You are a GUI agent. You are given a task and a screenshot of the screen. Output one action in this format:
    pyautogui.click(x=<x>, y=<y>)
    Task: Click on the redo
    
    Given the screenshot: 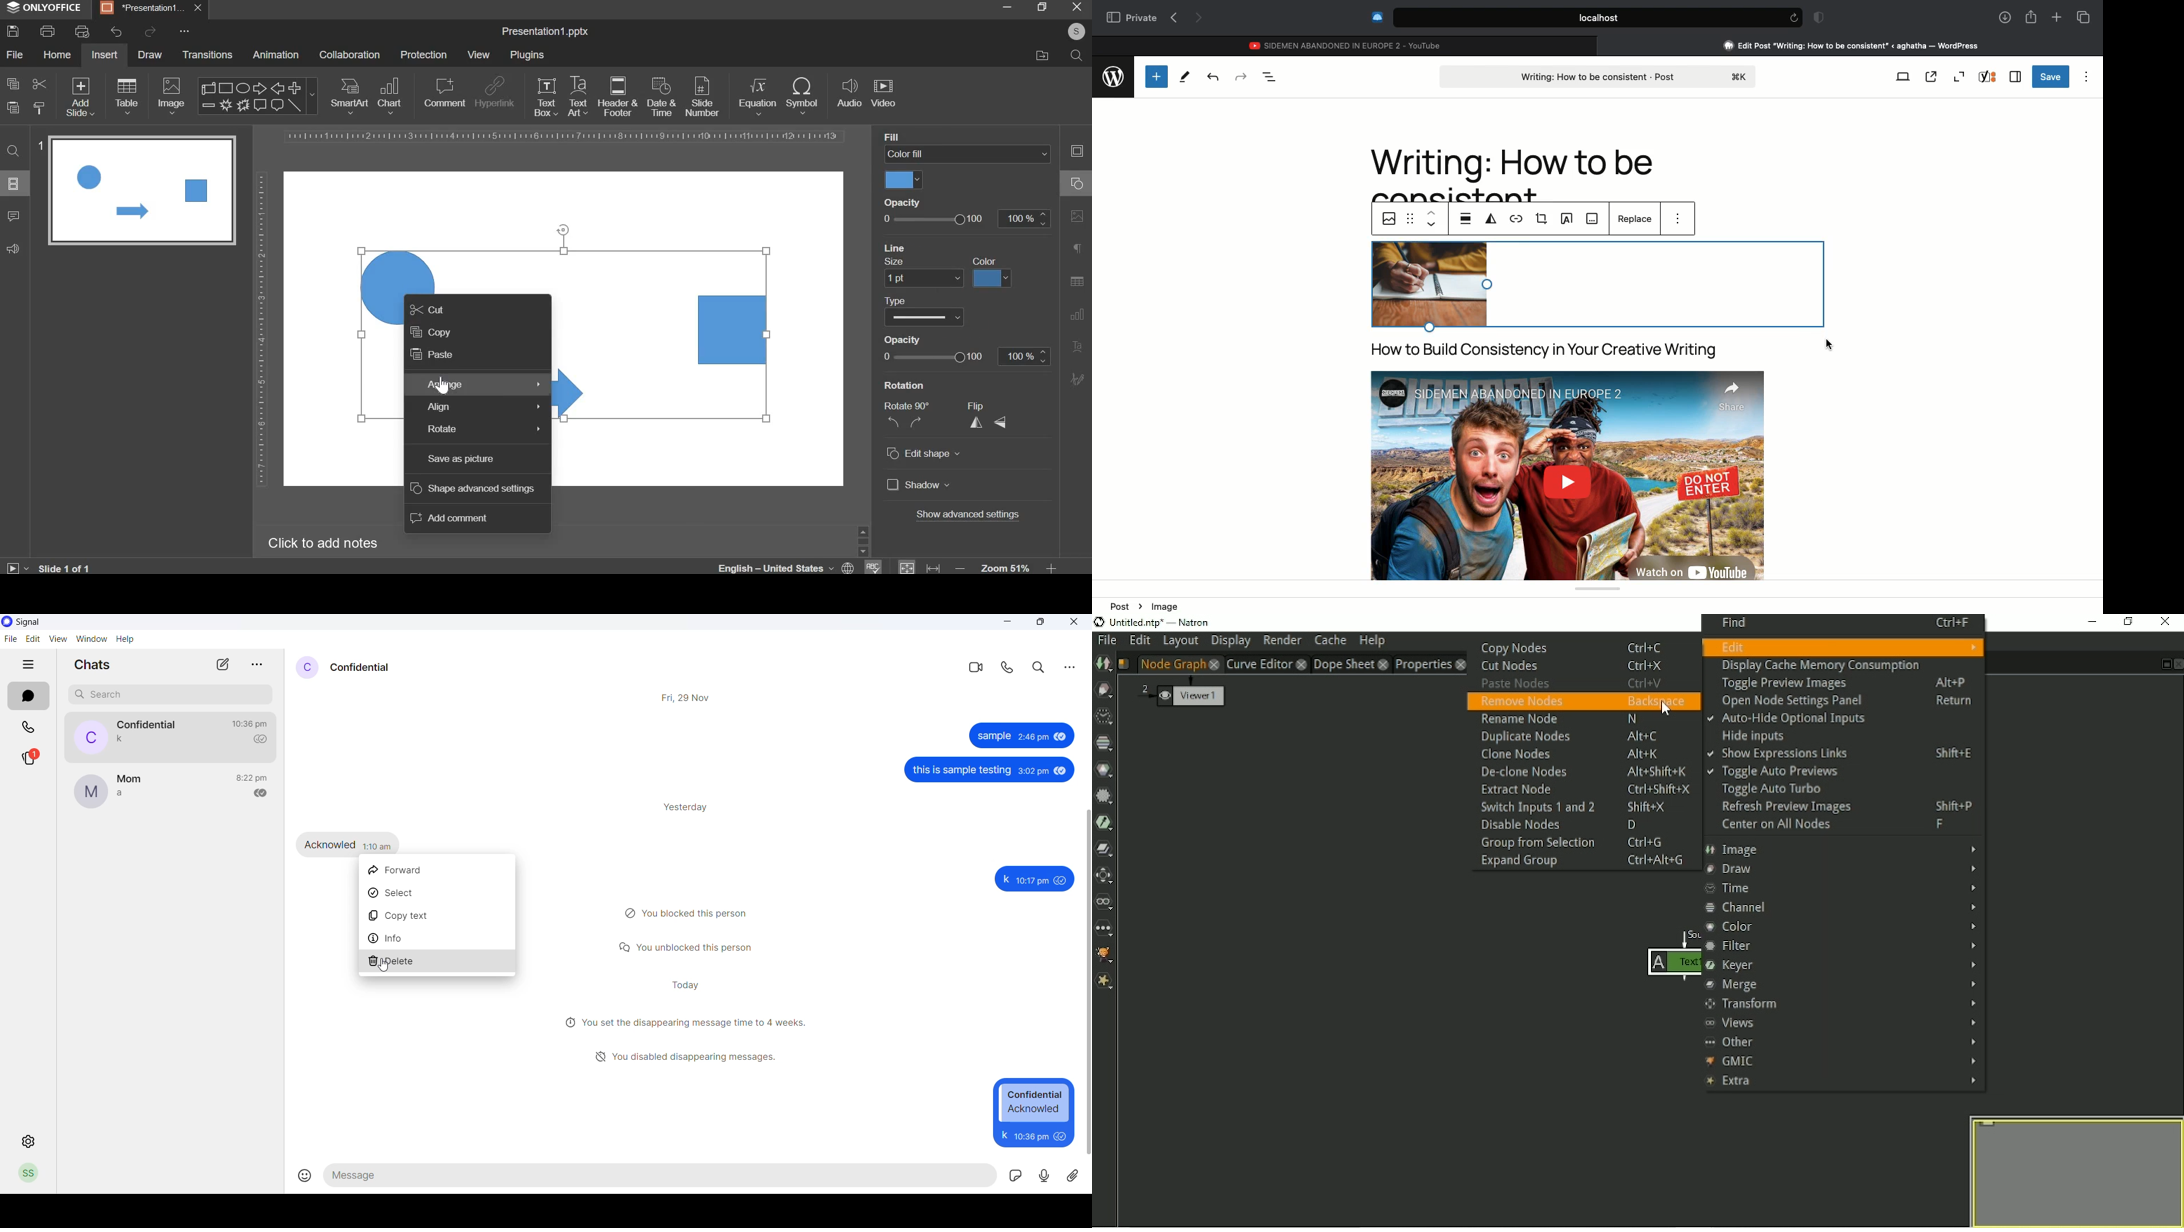 What is the action you would take?
    pyautogui.click(x=149, y=31)
    